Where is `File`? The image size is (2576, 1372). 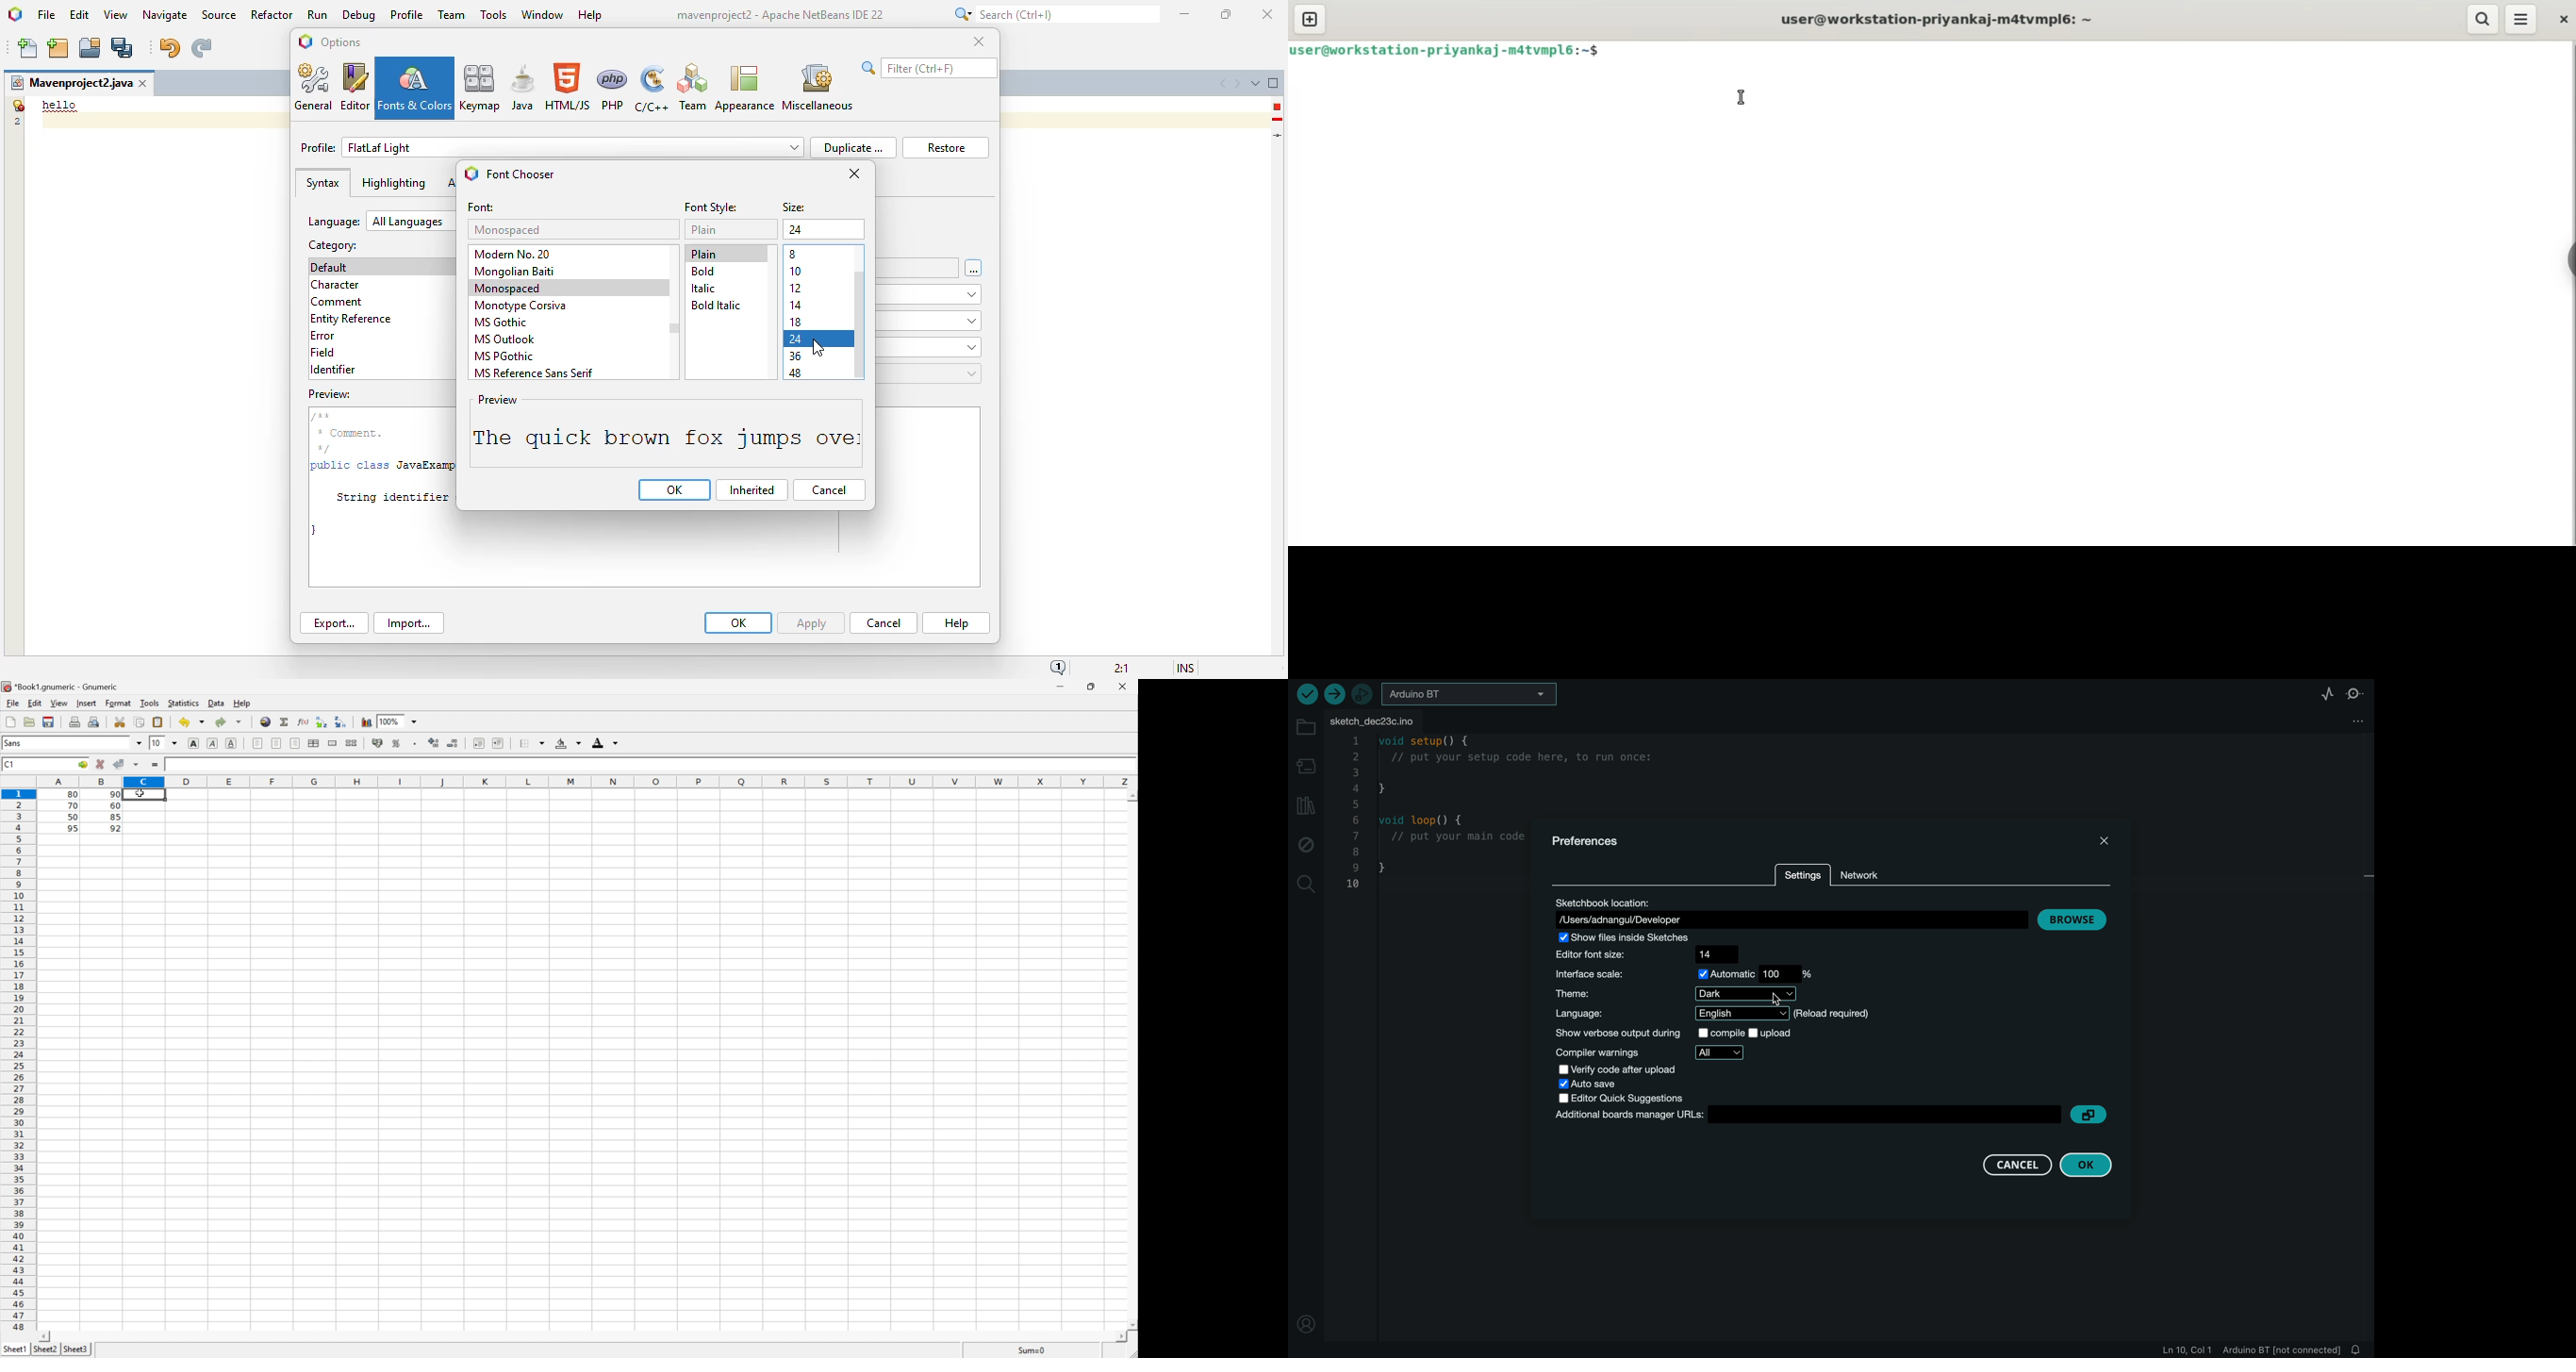
File is located at coordinates (14, 703).